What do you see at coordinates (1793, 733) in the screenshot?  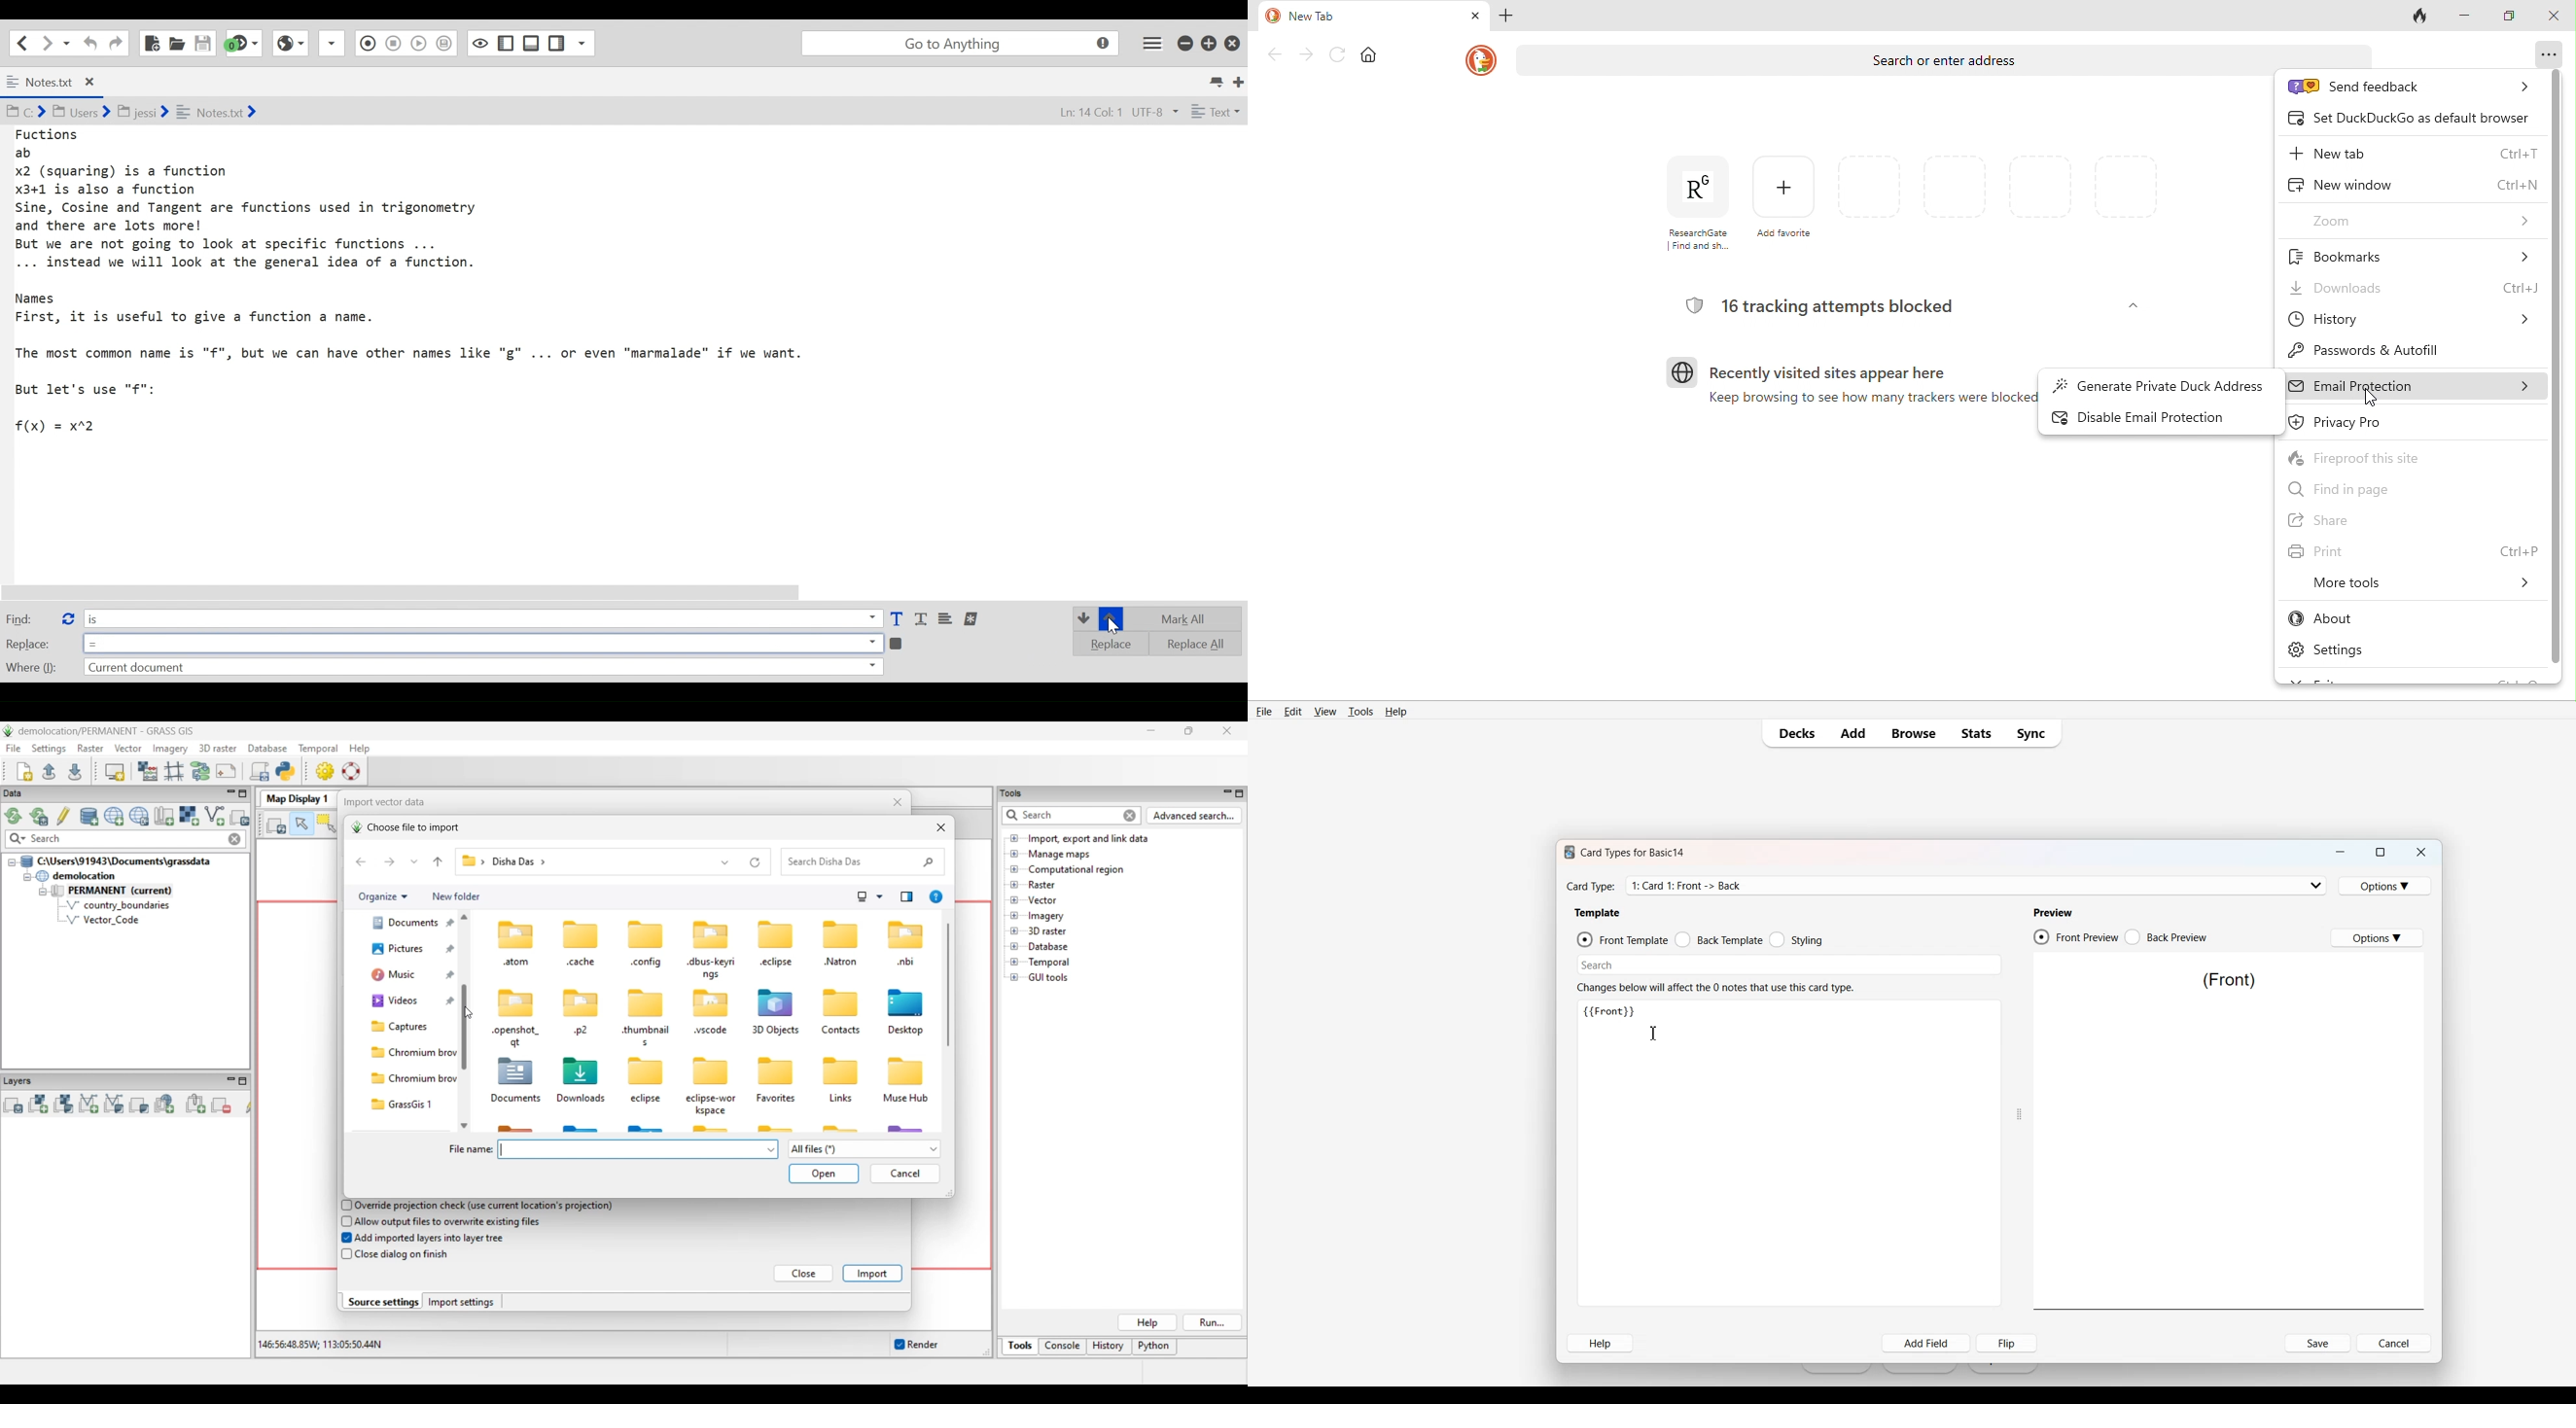 I see `Decks` at bounding box center [1793, 733].